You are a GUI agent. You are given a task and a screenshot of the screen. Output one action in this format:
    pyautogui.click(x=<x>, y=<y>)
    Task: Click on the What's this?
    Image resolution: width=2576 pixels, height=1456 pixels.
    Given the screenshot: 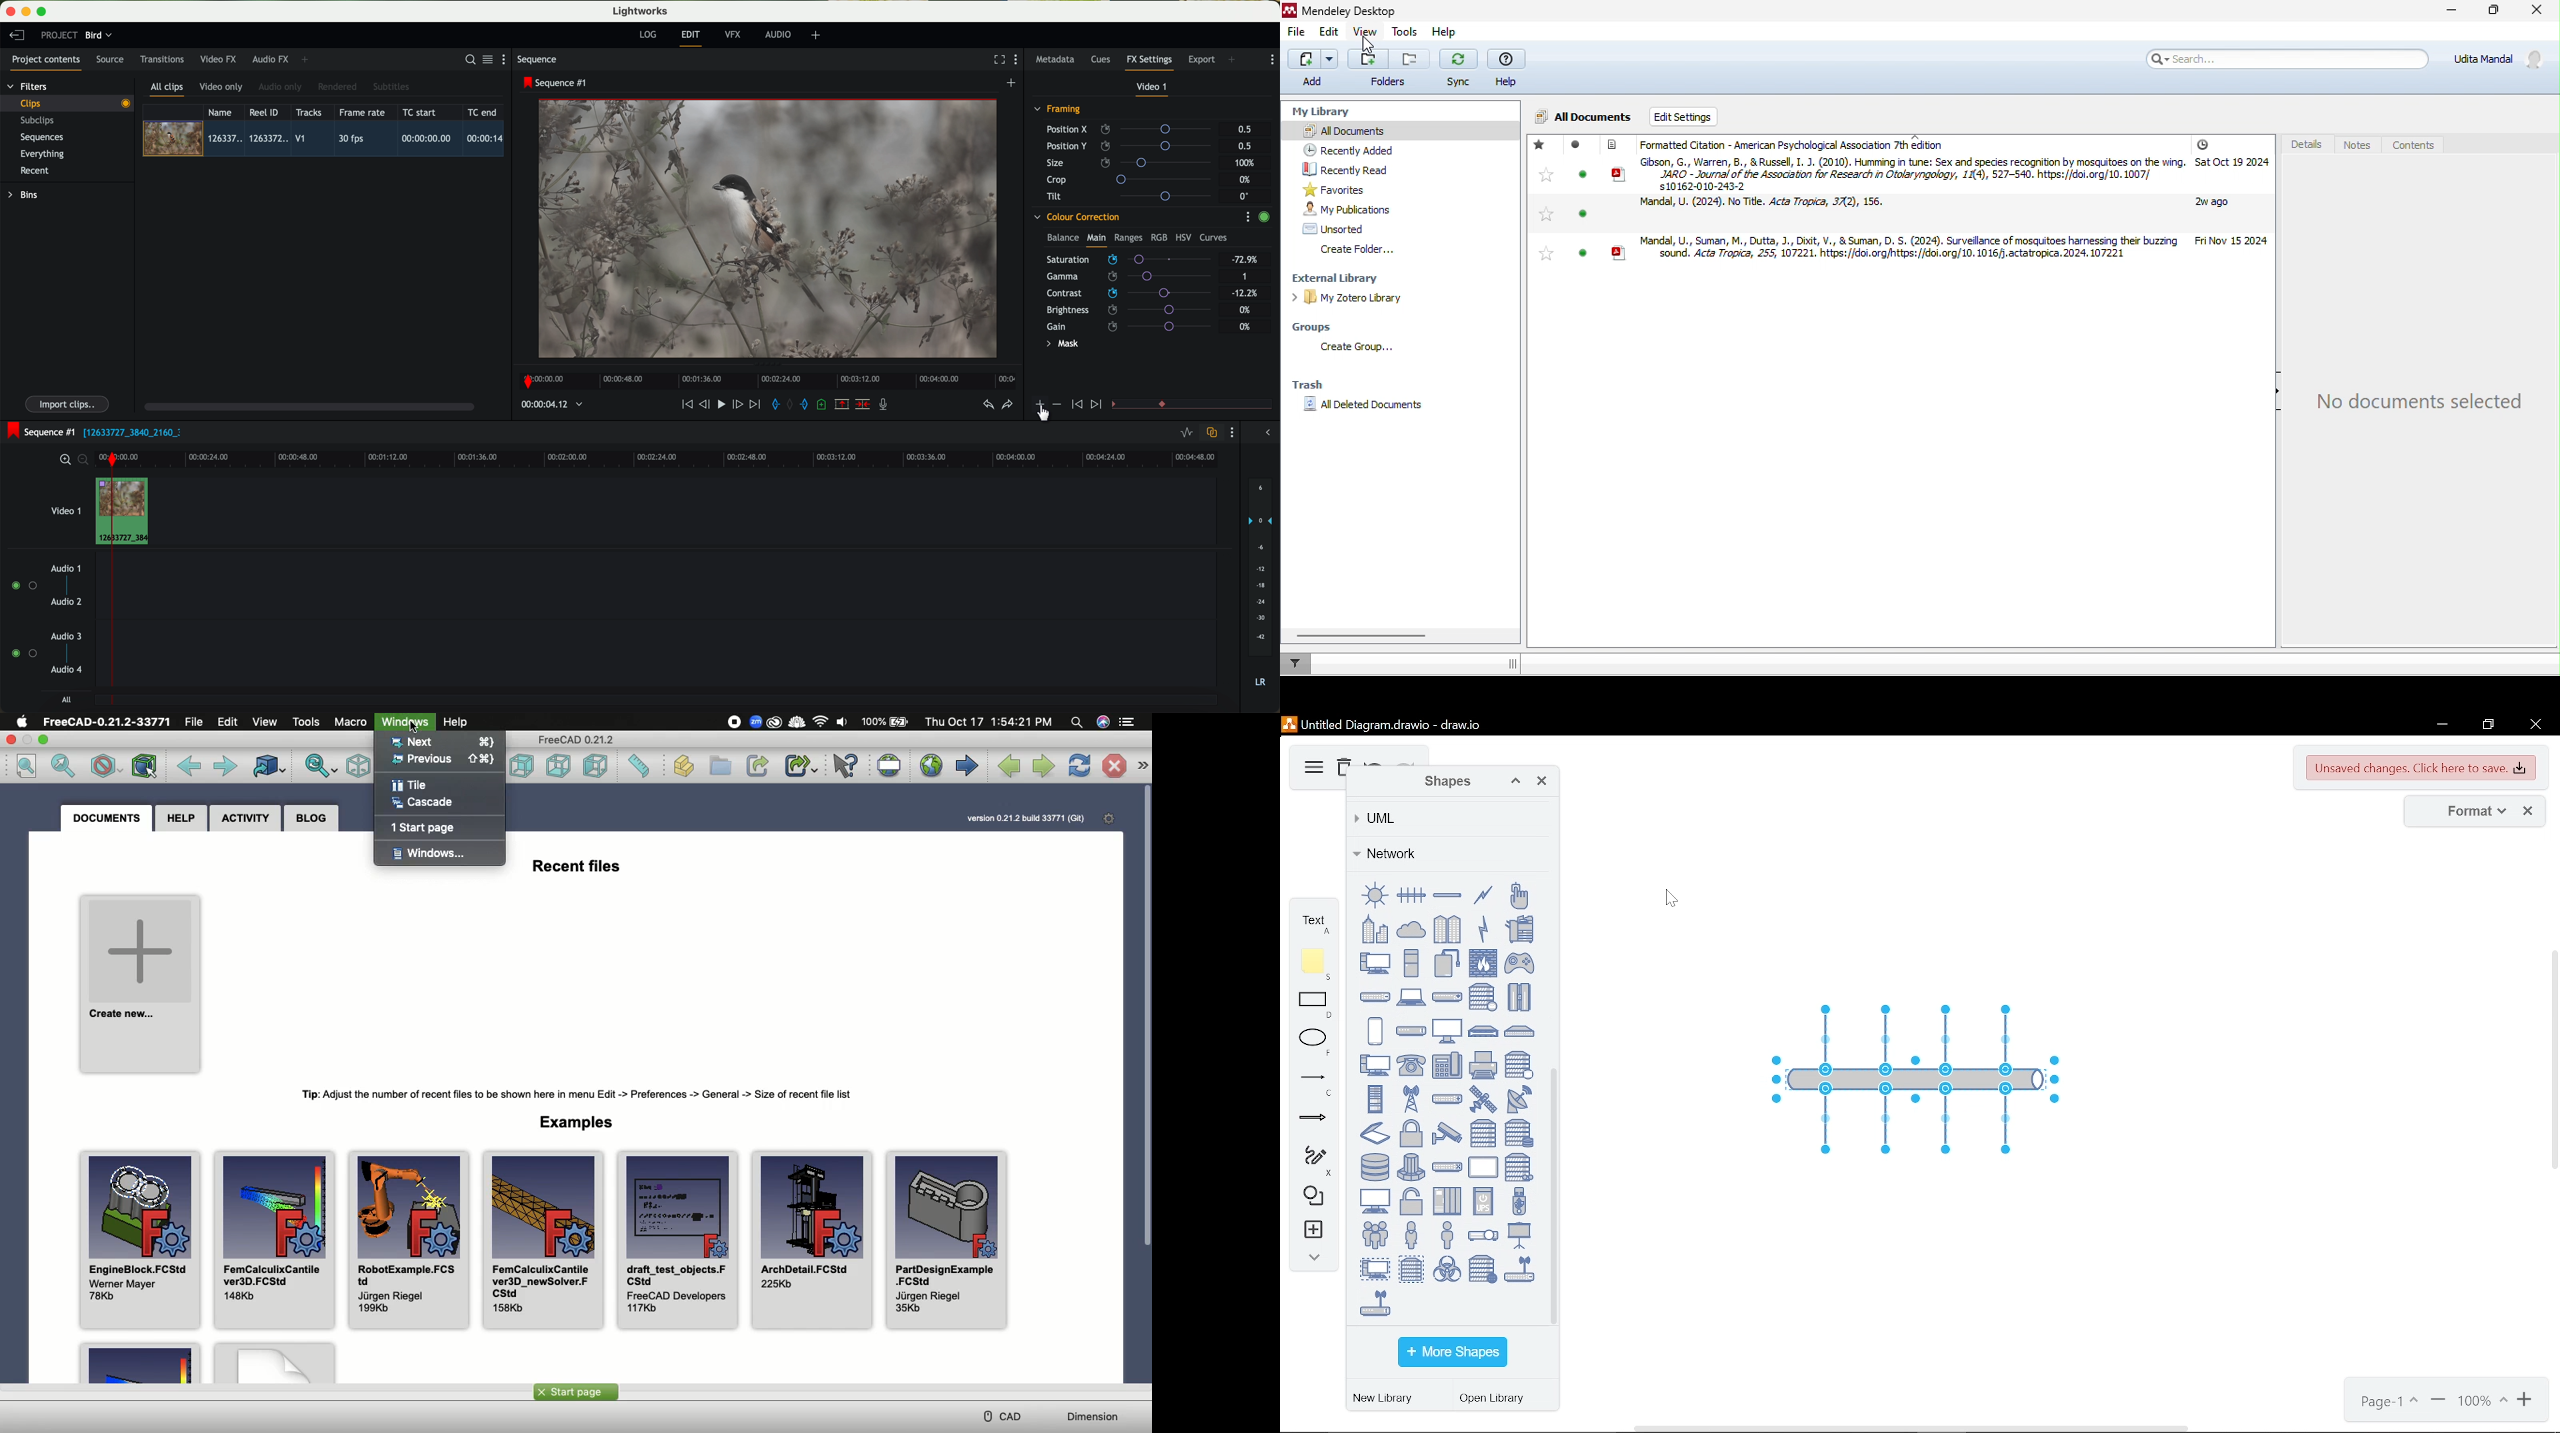 What is the action you would take?
    pyautogui.click(x=846, y=766)
    